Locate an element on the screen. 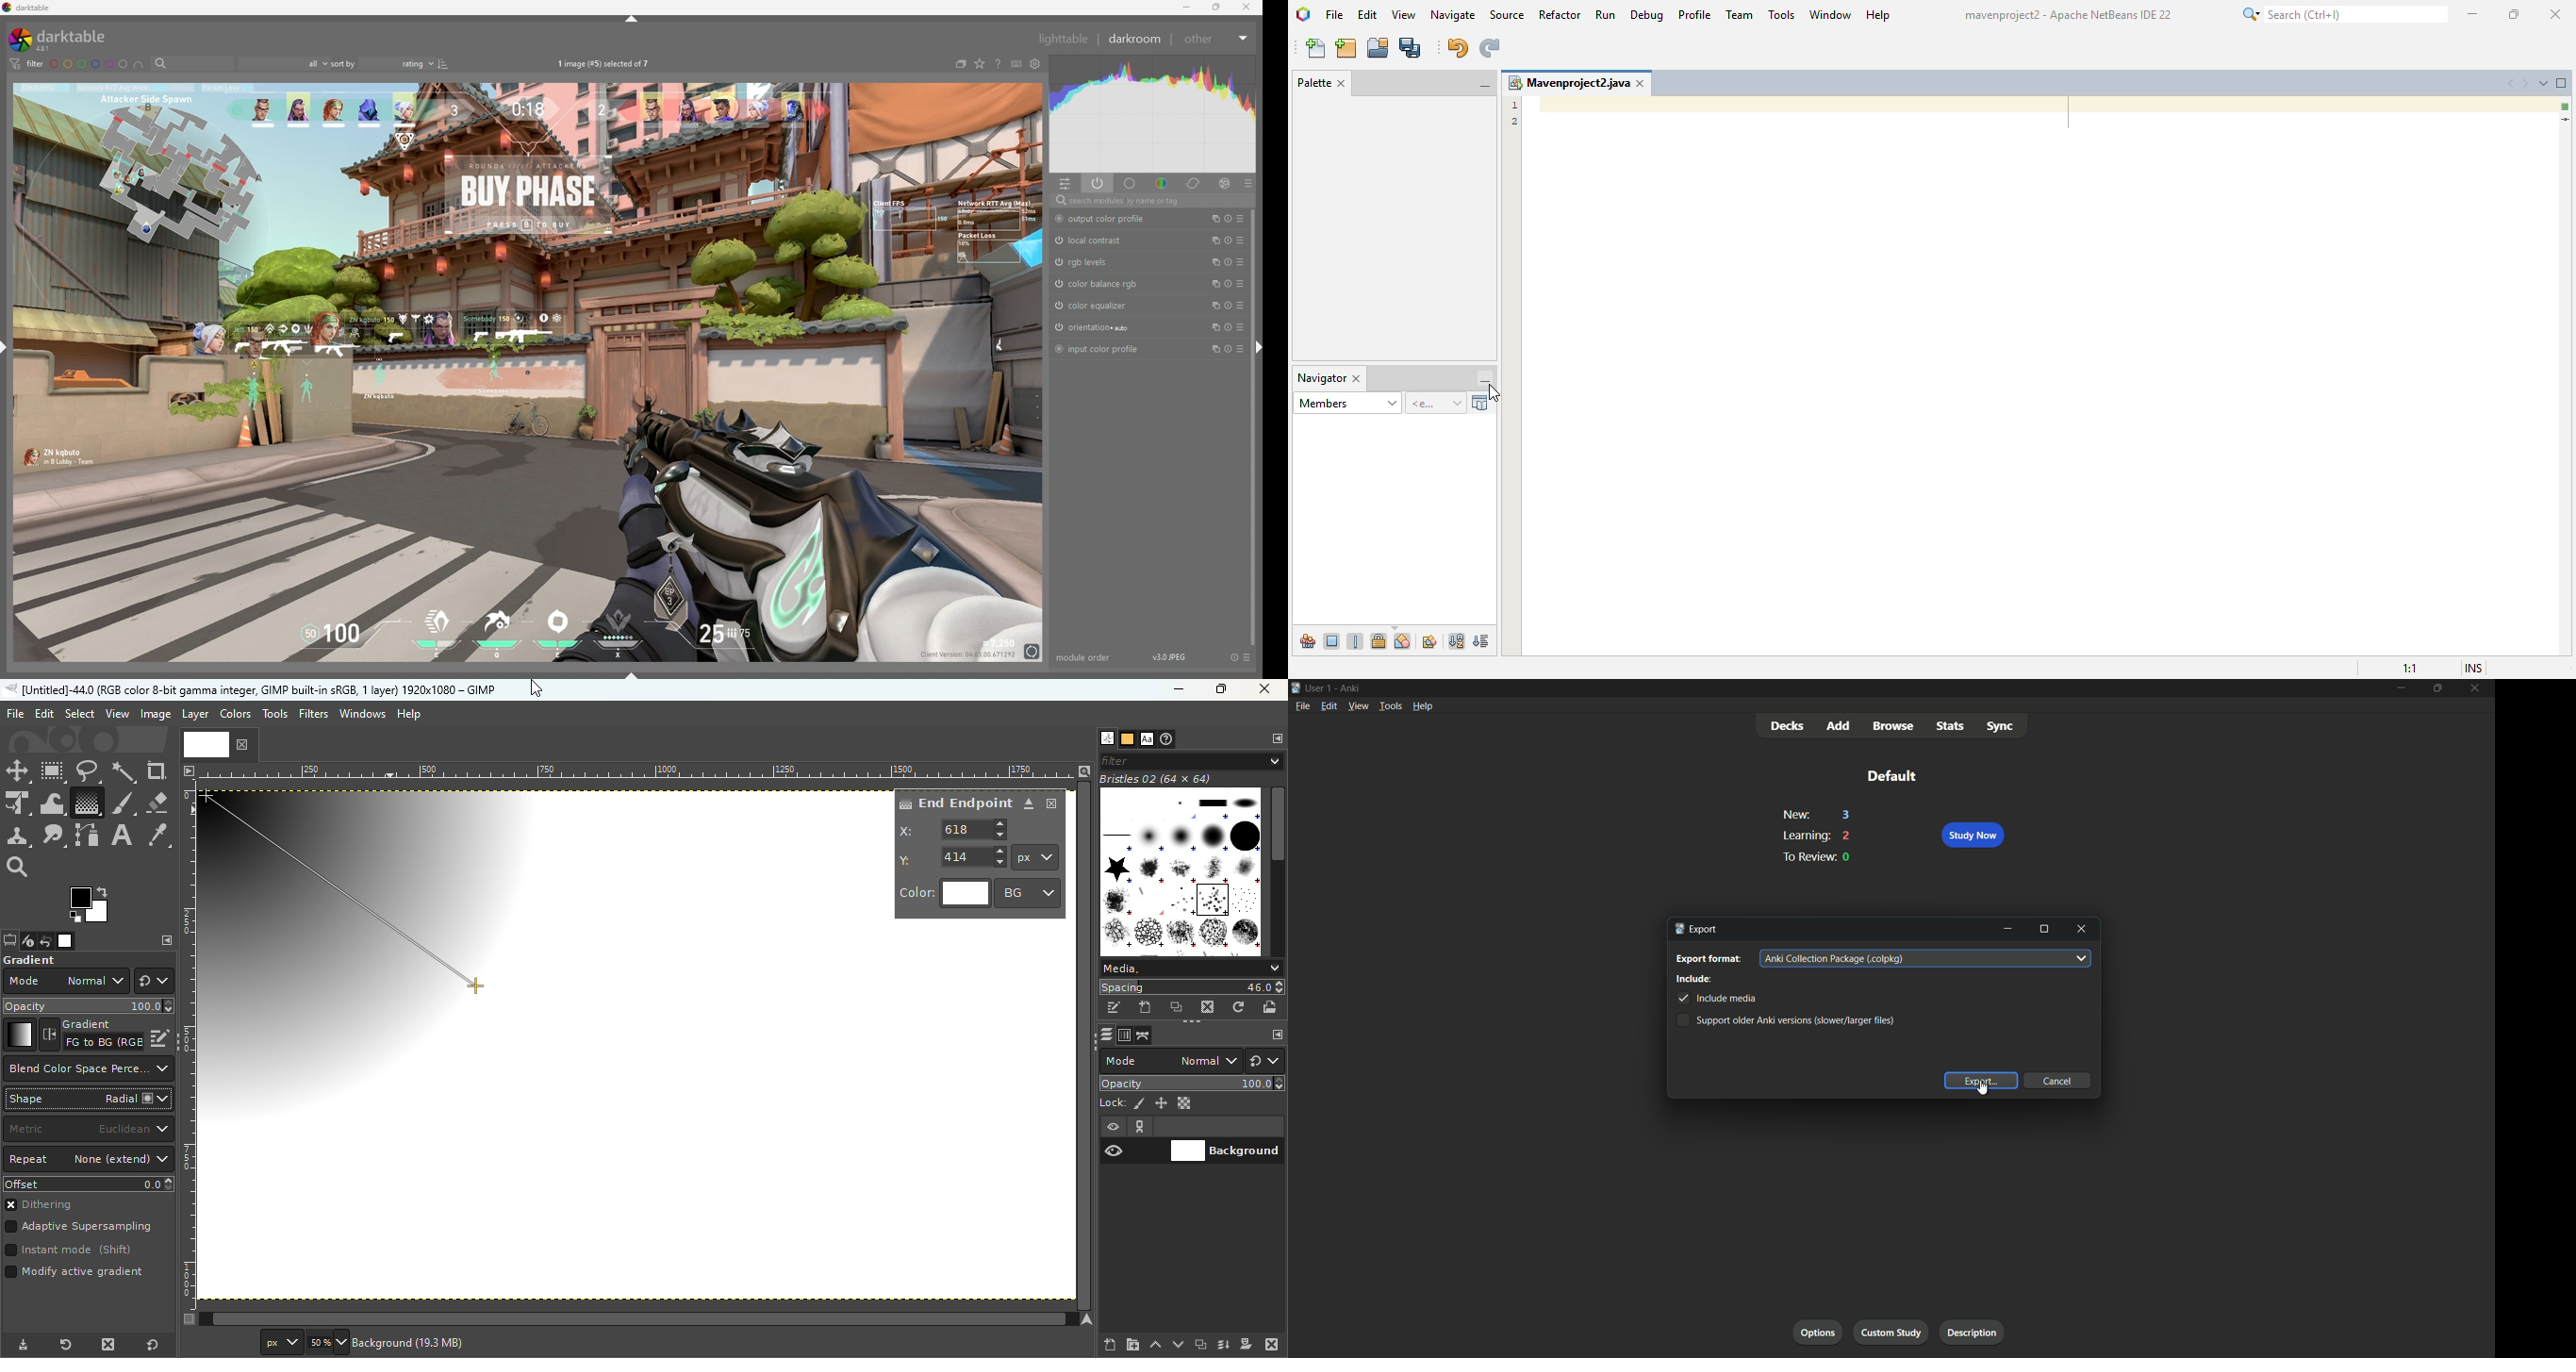 This screenshot has height=1372, width=2576. include media is located at coordinates (1717, 998).